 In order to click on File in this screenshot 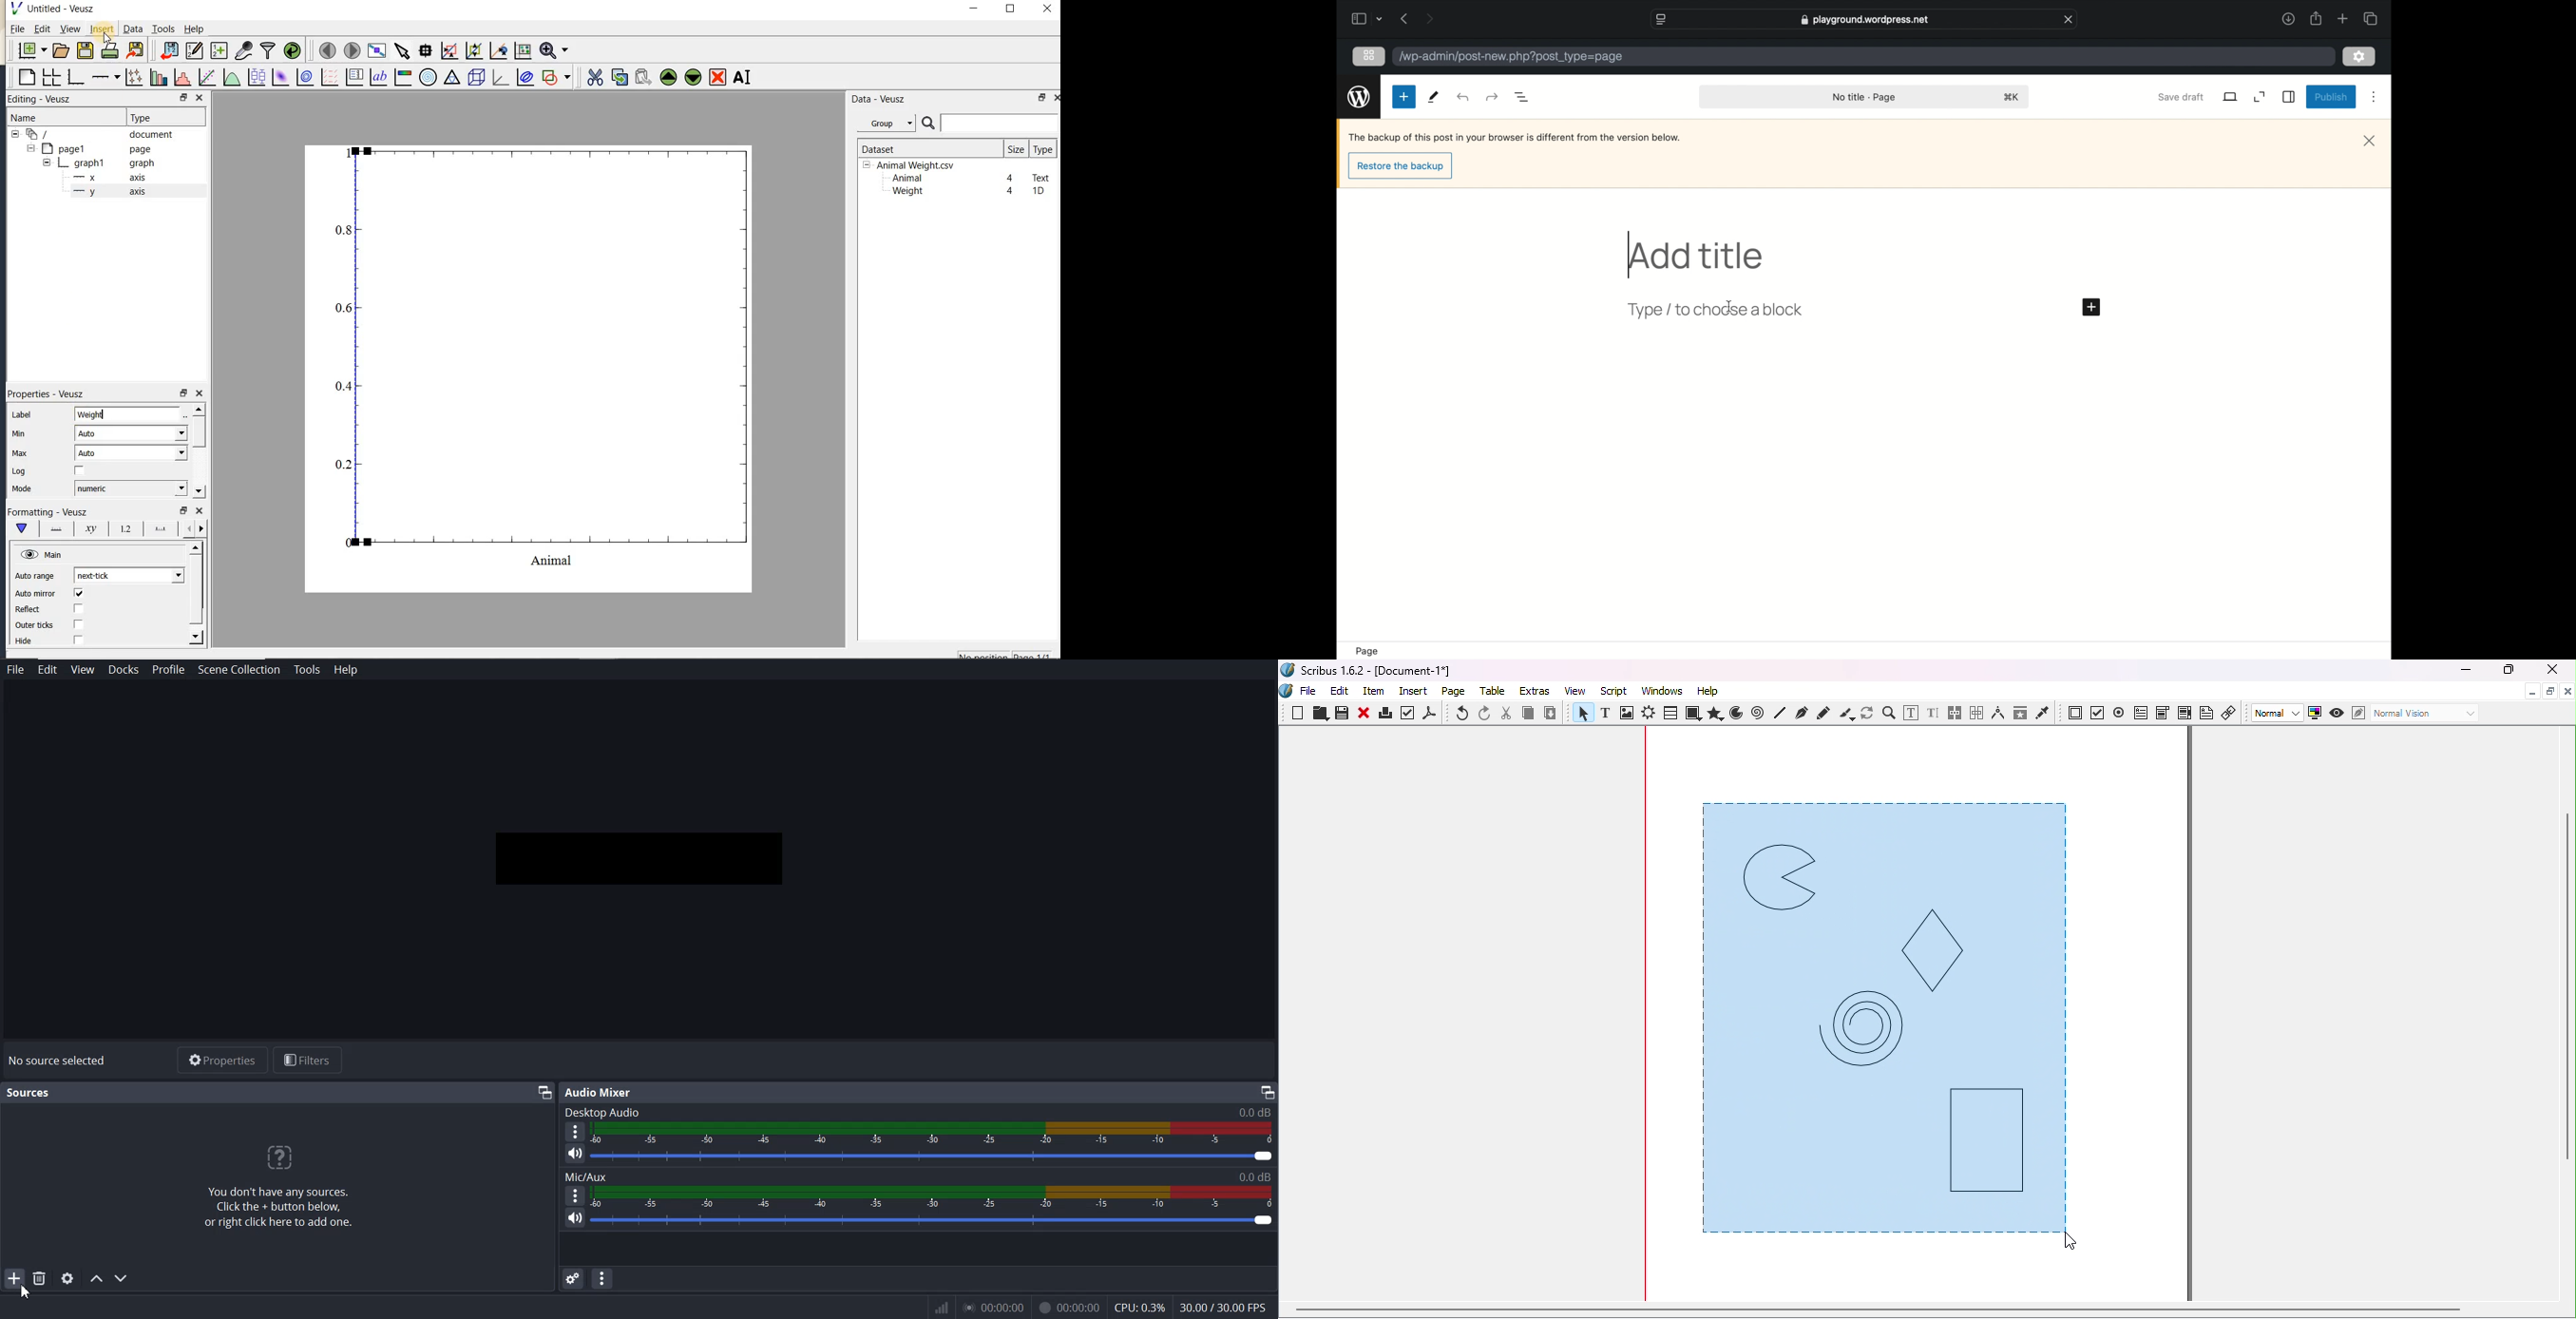, I will do `click(16, 669)`.